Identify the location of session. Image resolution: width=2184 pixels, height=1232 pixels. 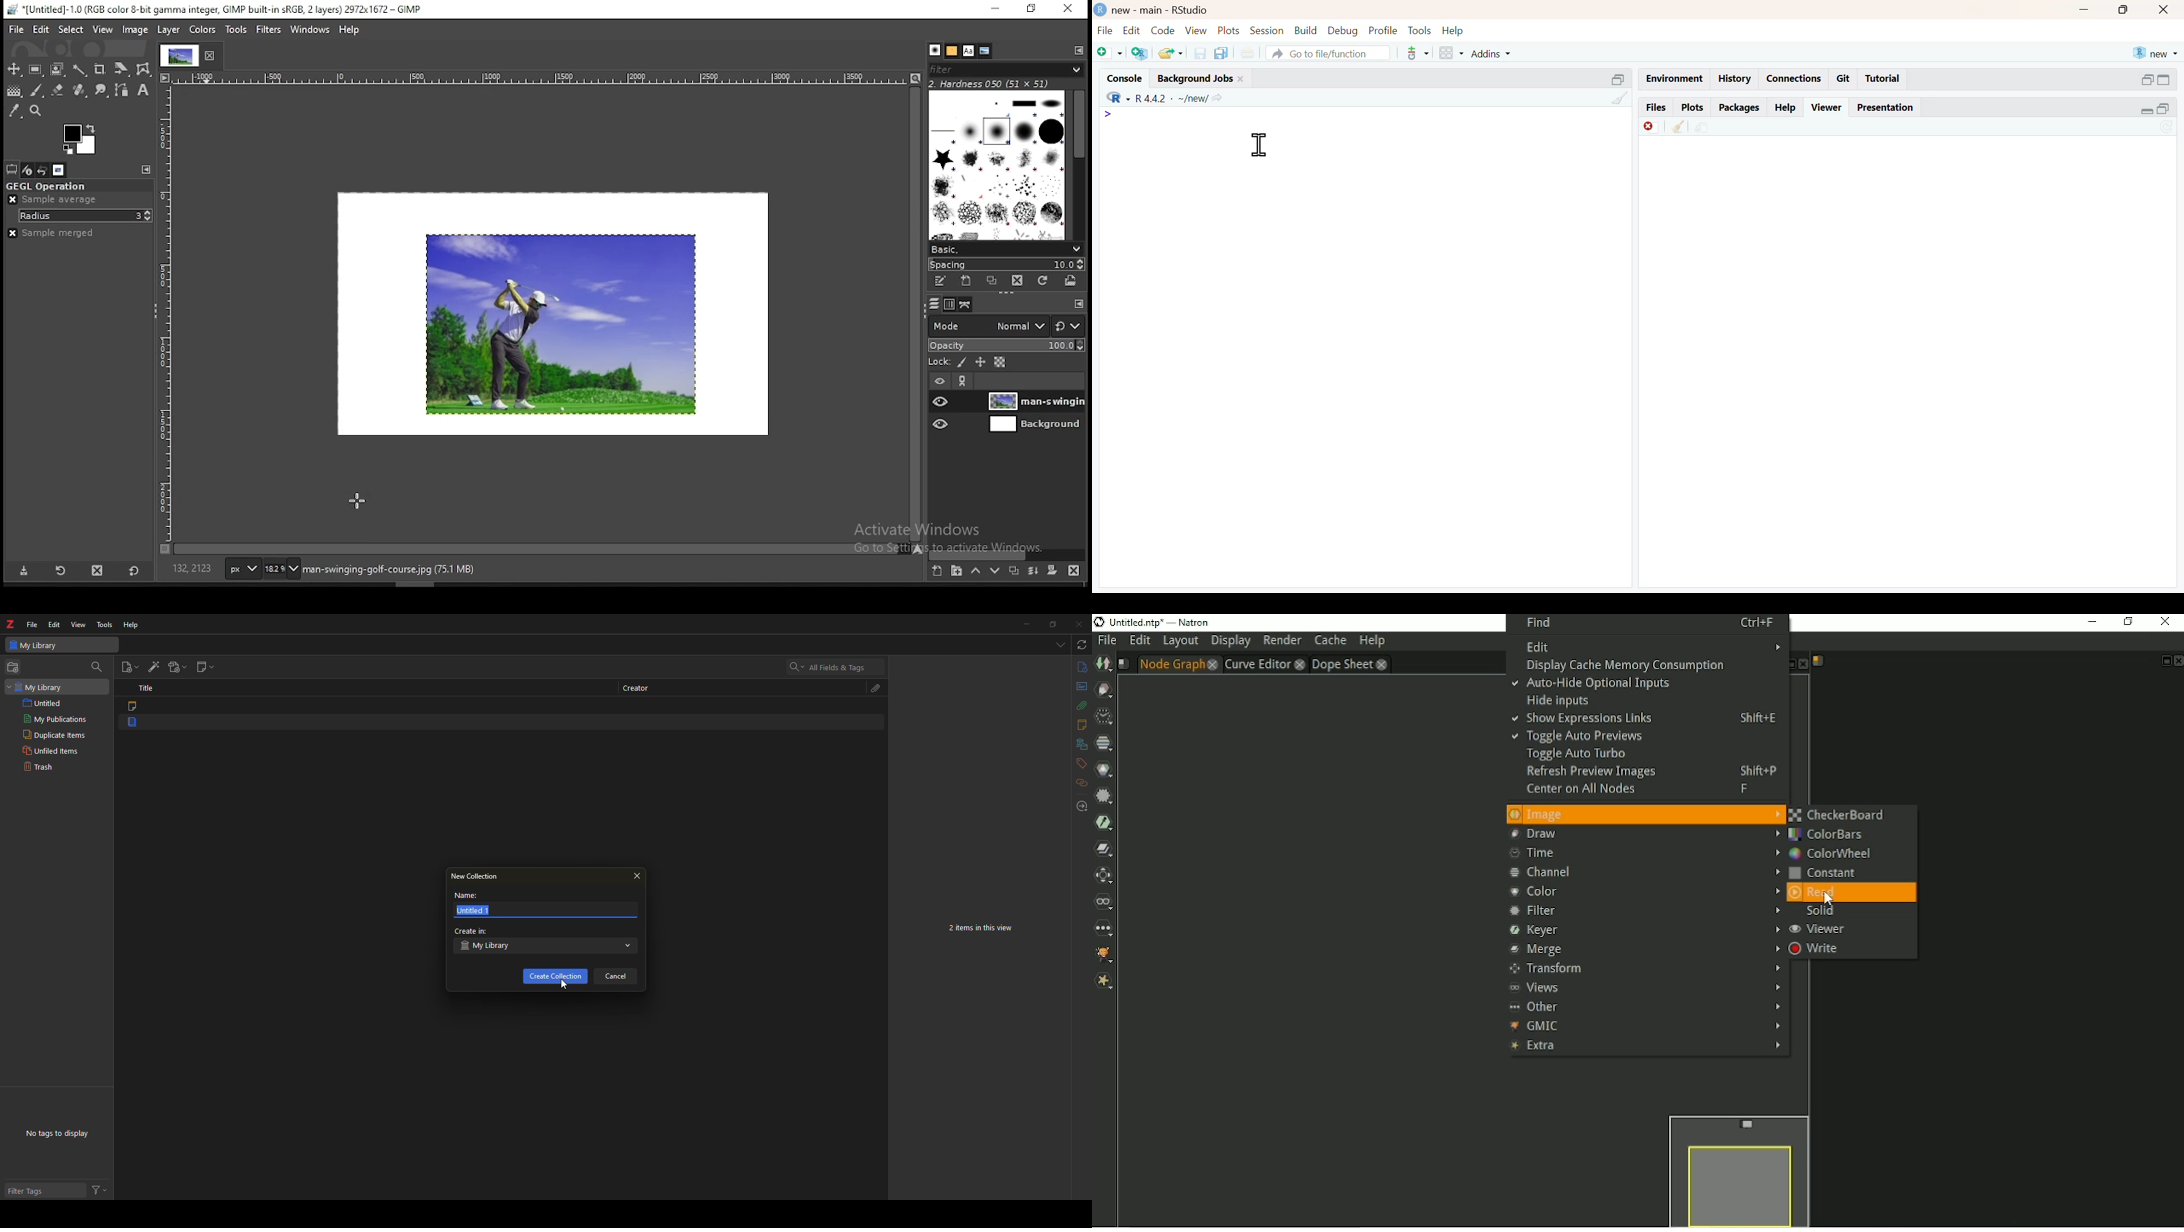
(1268, 31).